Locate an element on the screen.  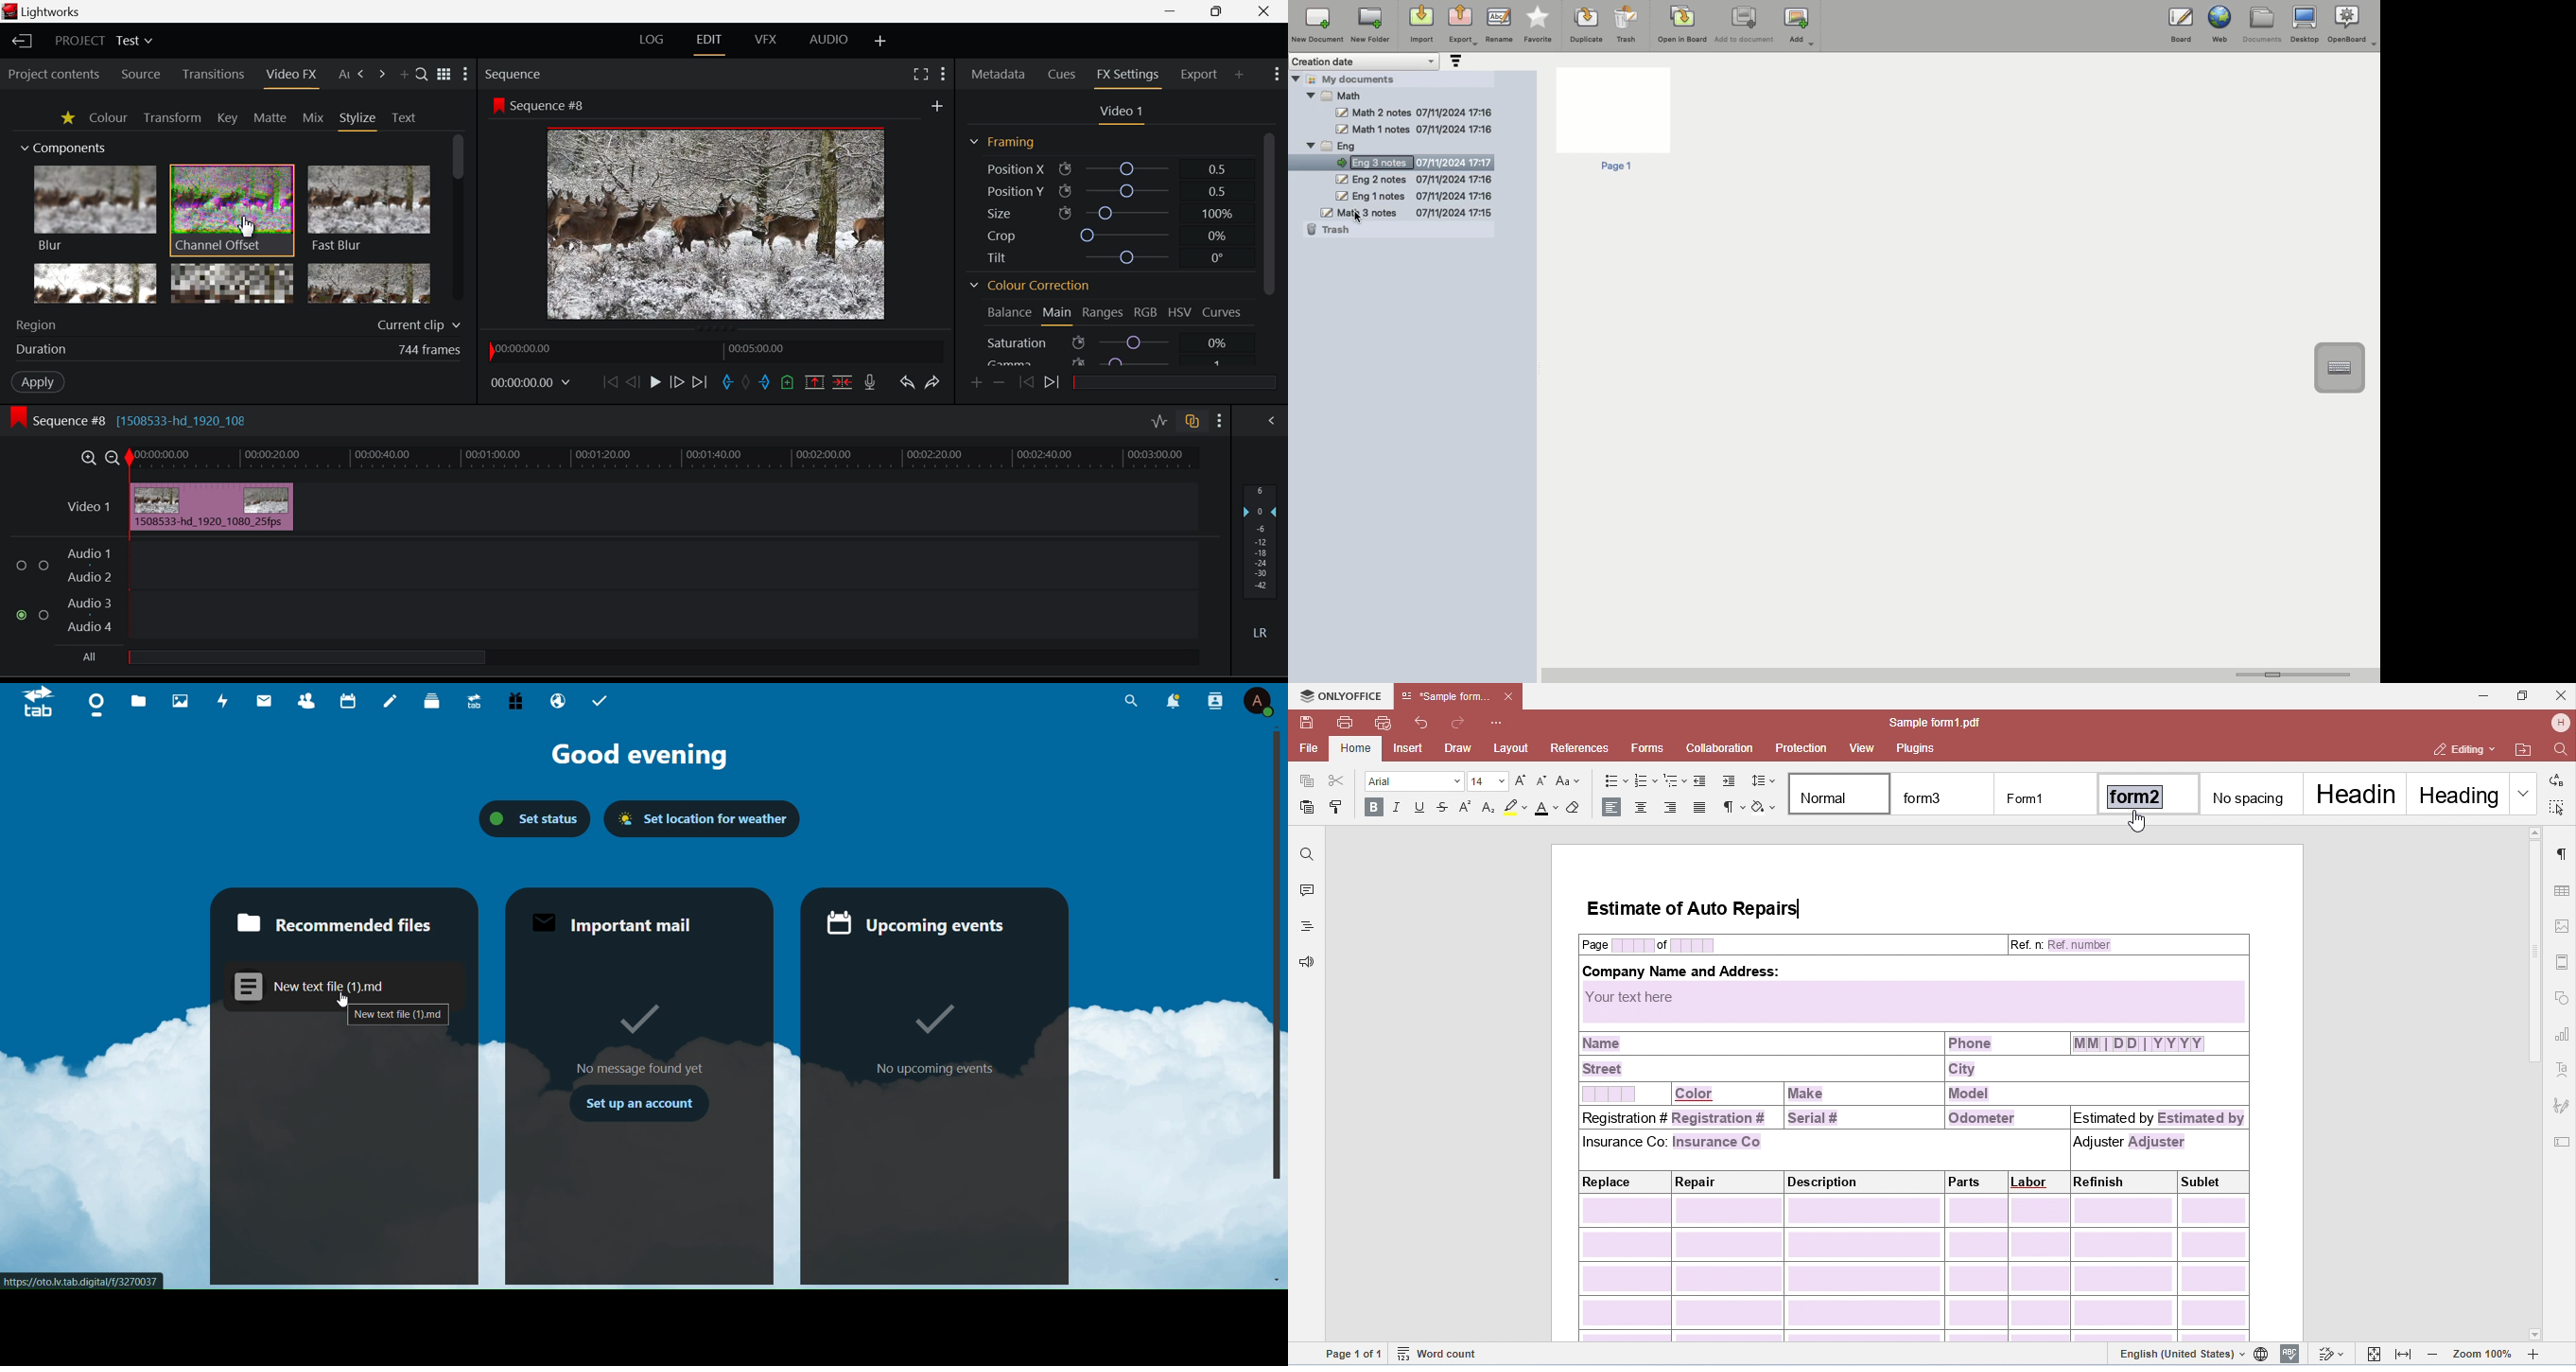
Page 1 is located at coordinates (1612, 121).